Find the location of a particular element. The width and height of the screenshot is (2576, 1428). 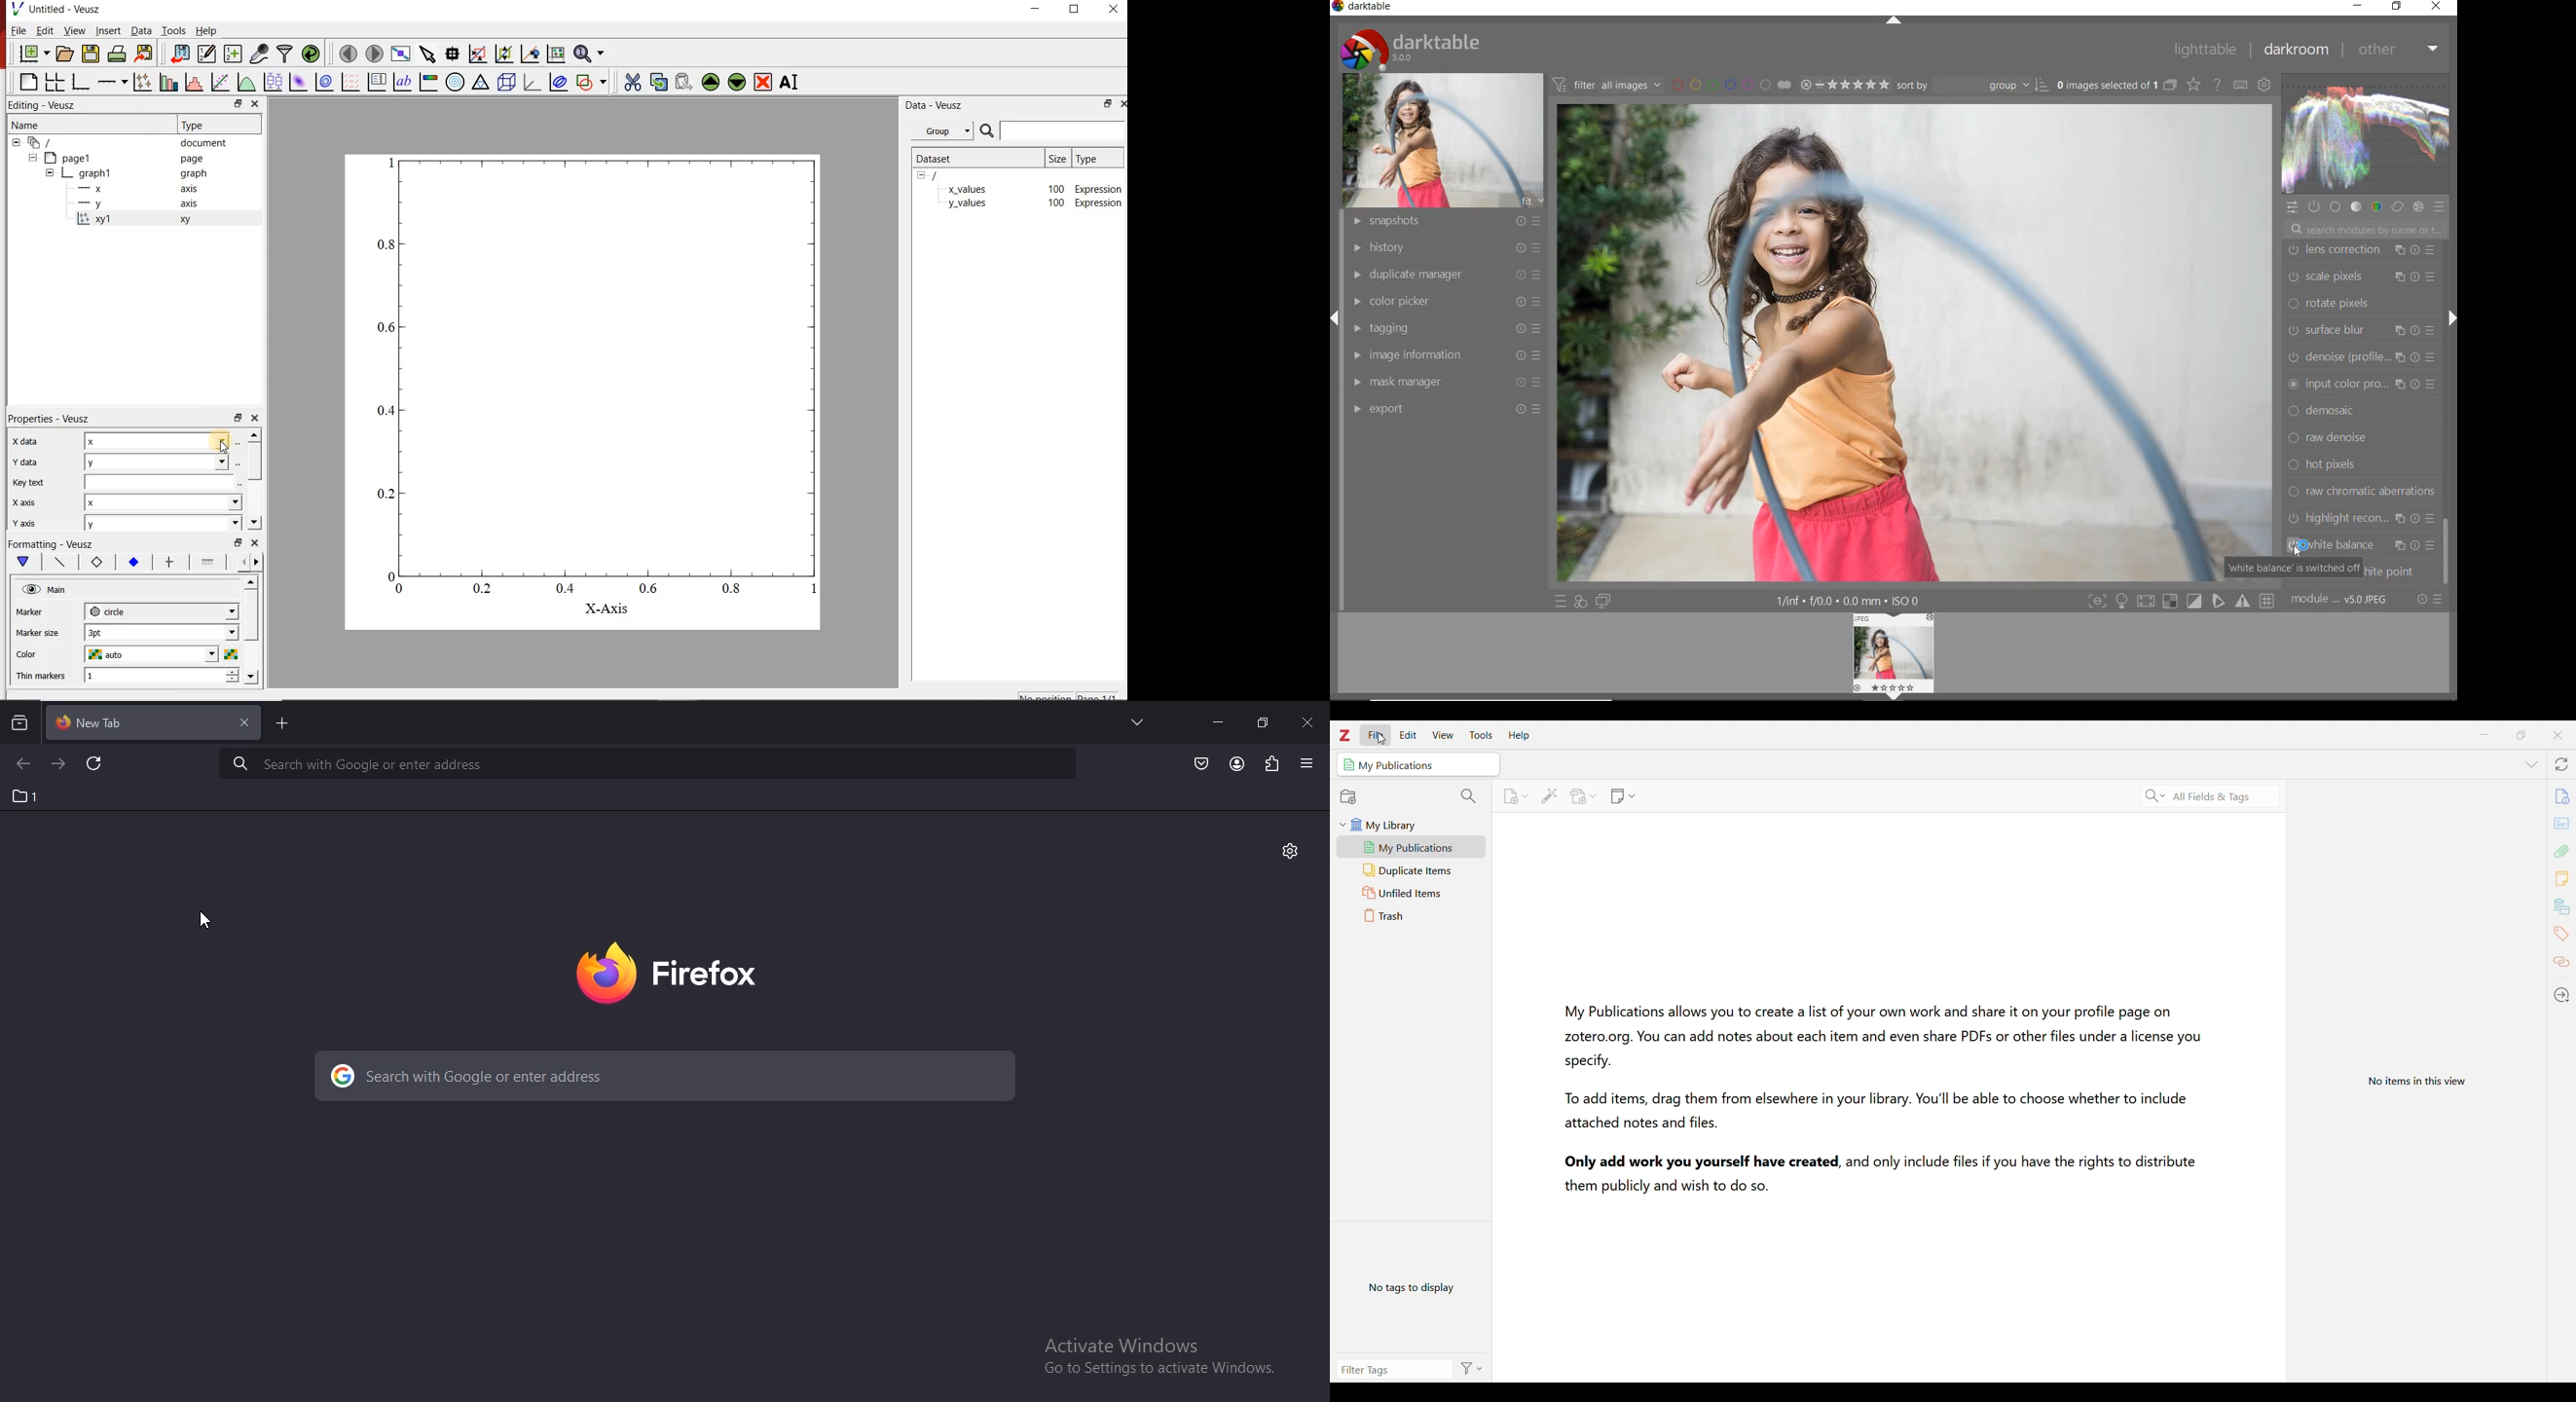

move up is located at coordinates (254, 435).